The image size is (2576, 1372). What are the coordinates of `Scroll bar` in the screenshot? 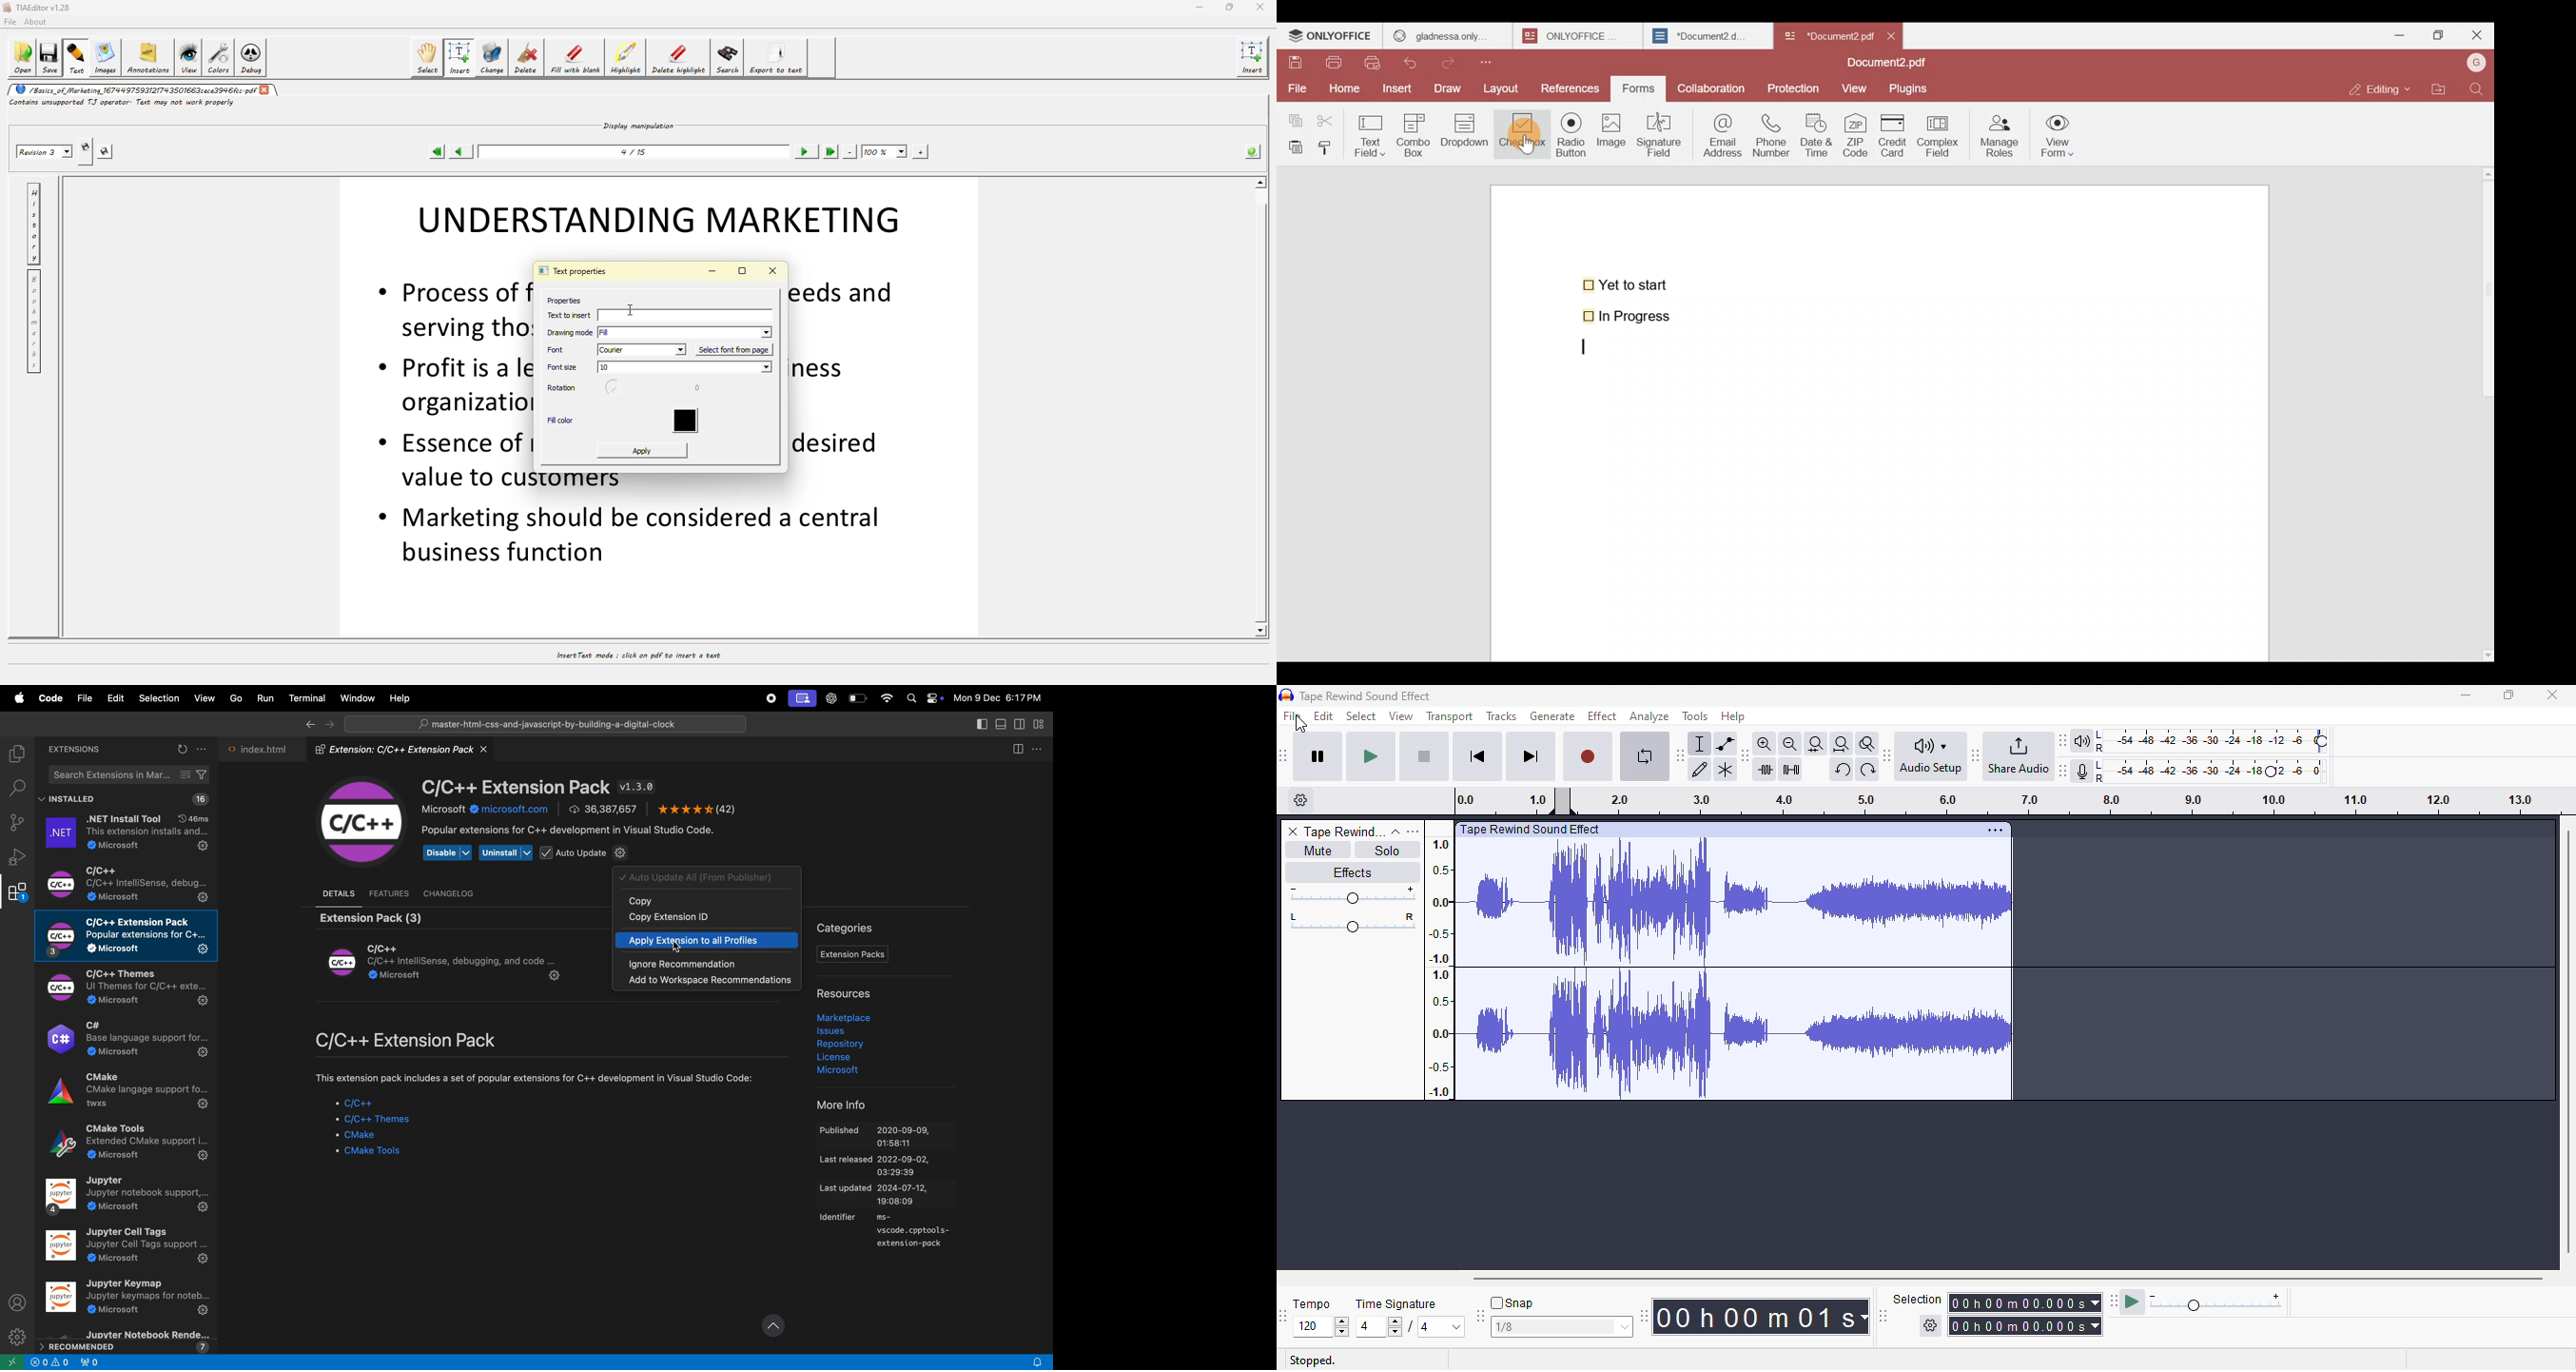 It's located at (2483, 411).